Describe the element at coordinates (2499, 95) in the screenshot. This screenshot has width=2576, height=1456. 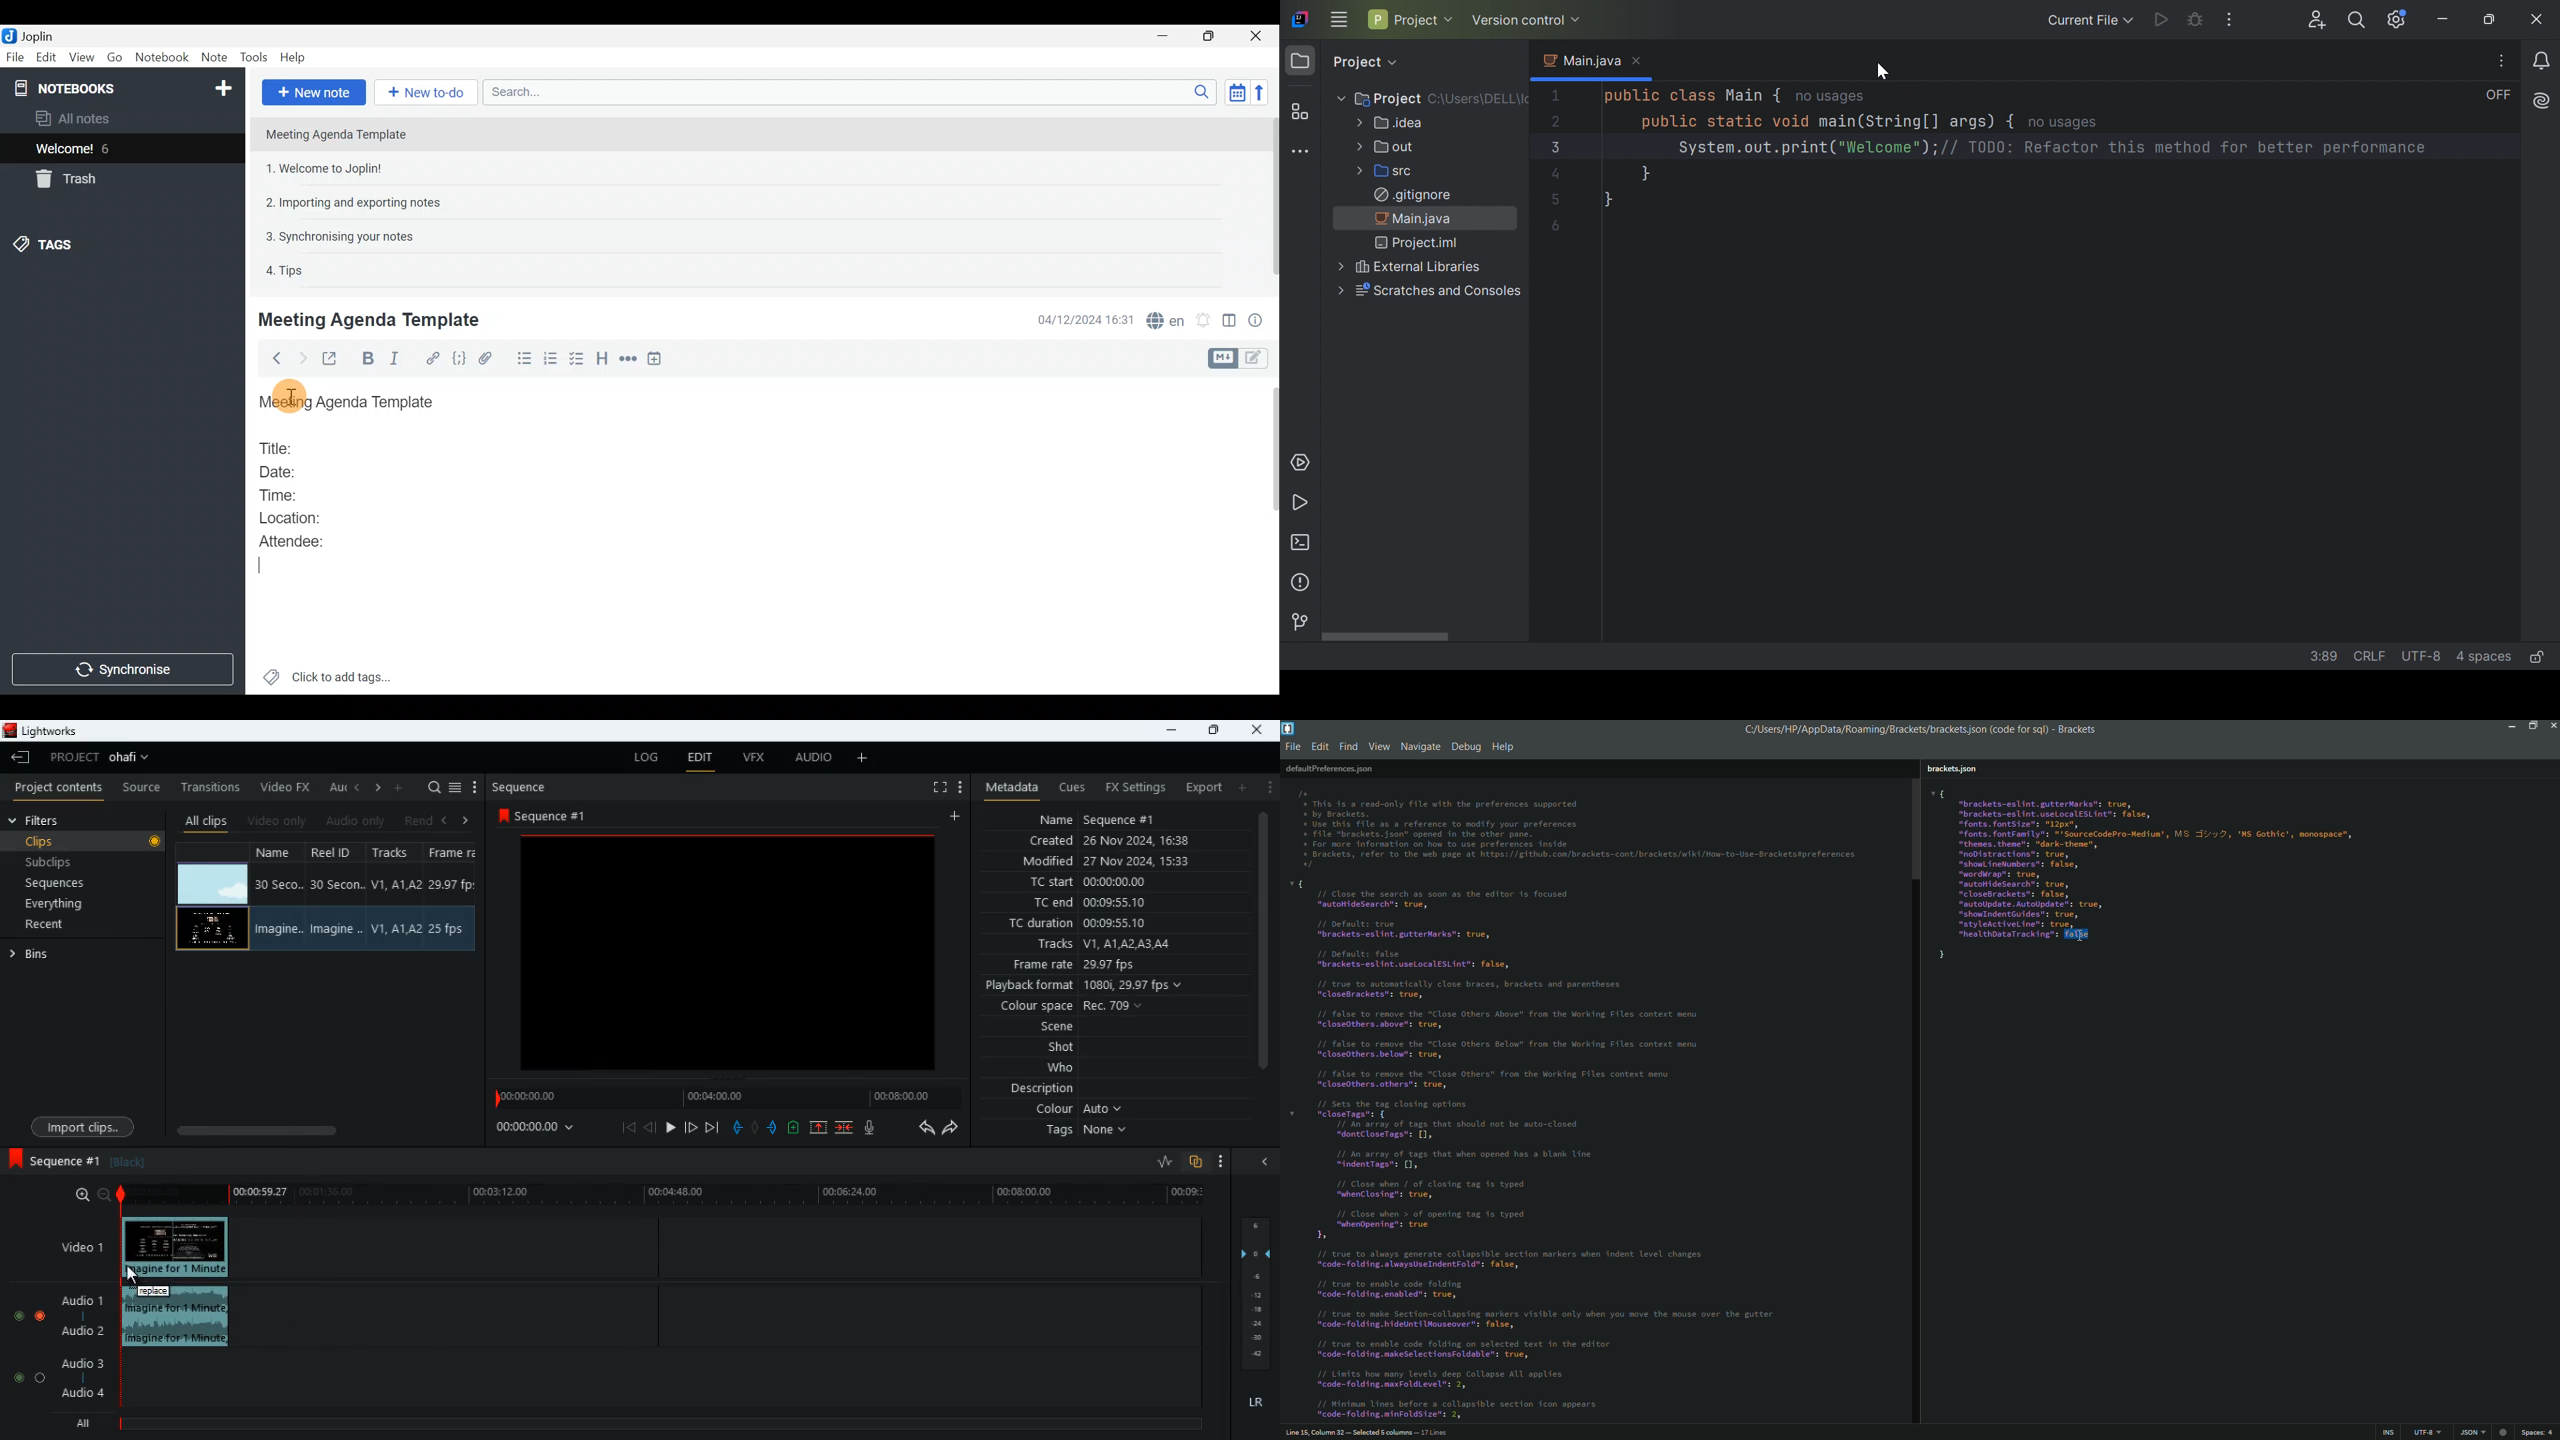
I see `OFF` at that location.